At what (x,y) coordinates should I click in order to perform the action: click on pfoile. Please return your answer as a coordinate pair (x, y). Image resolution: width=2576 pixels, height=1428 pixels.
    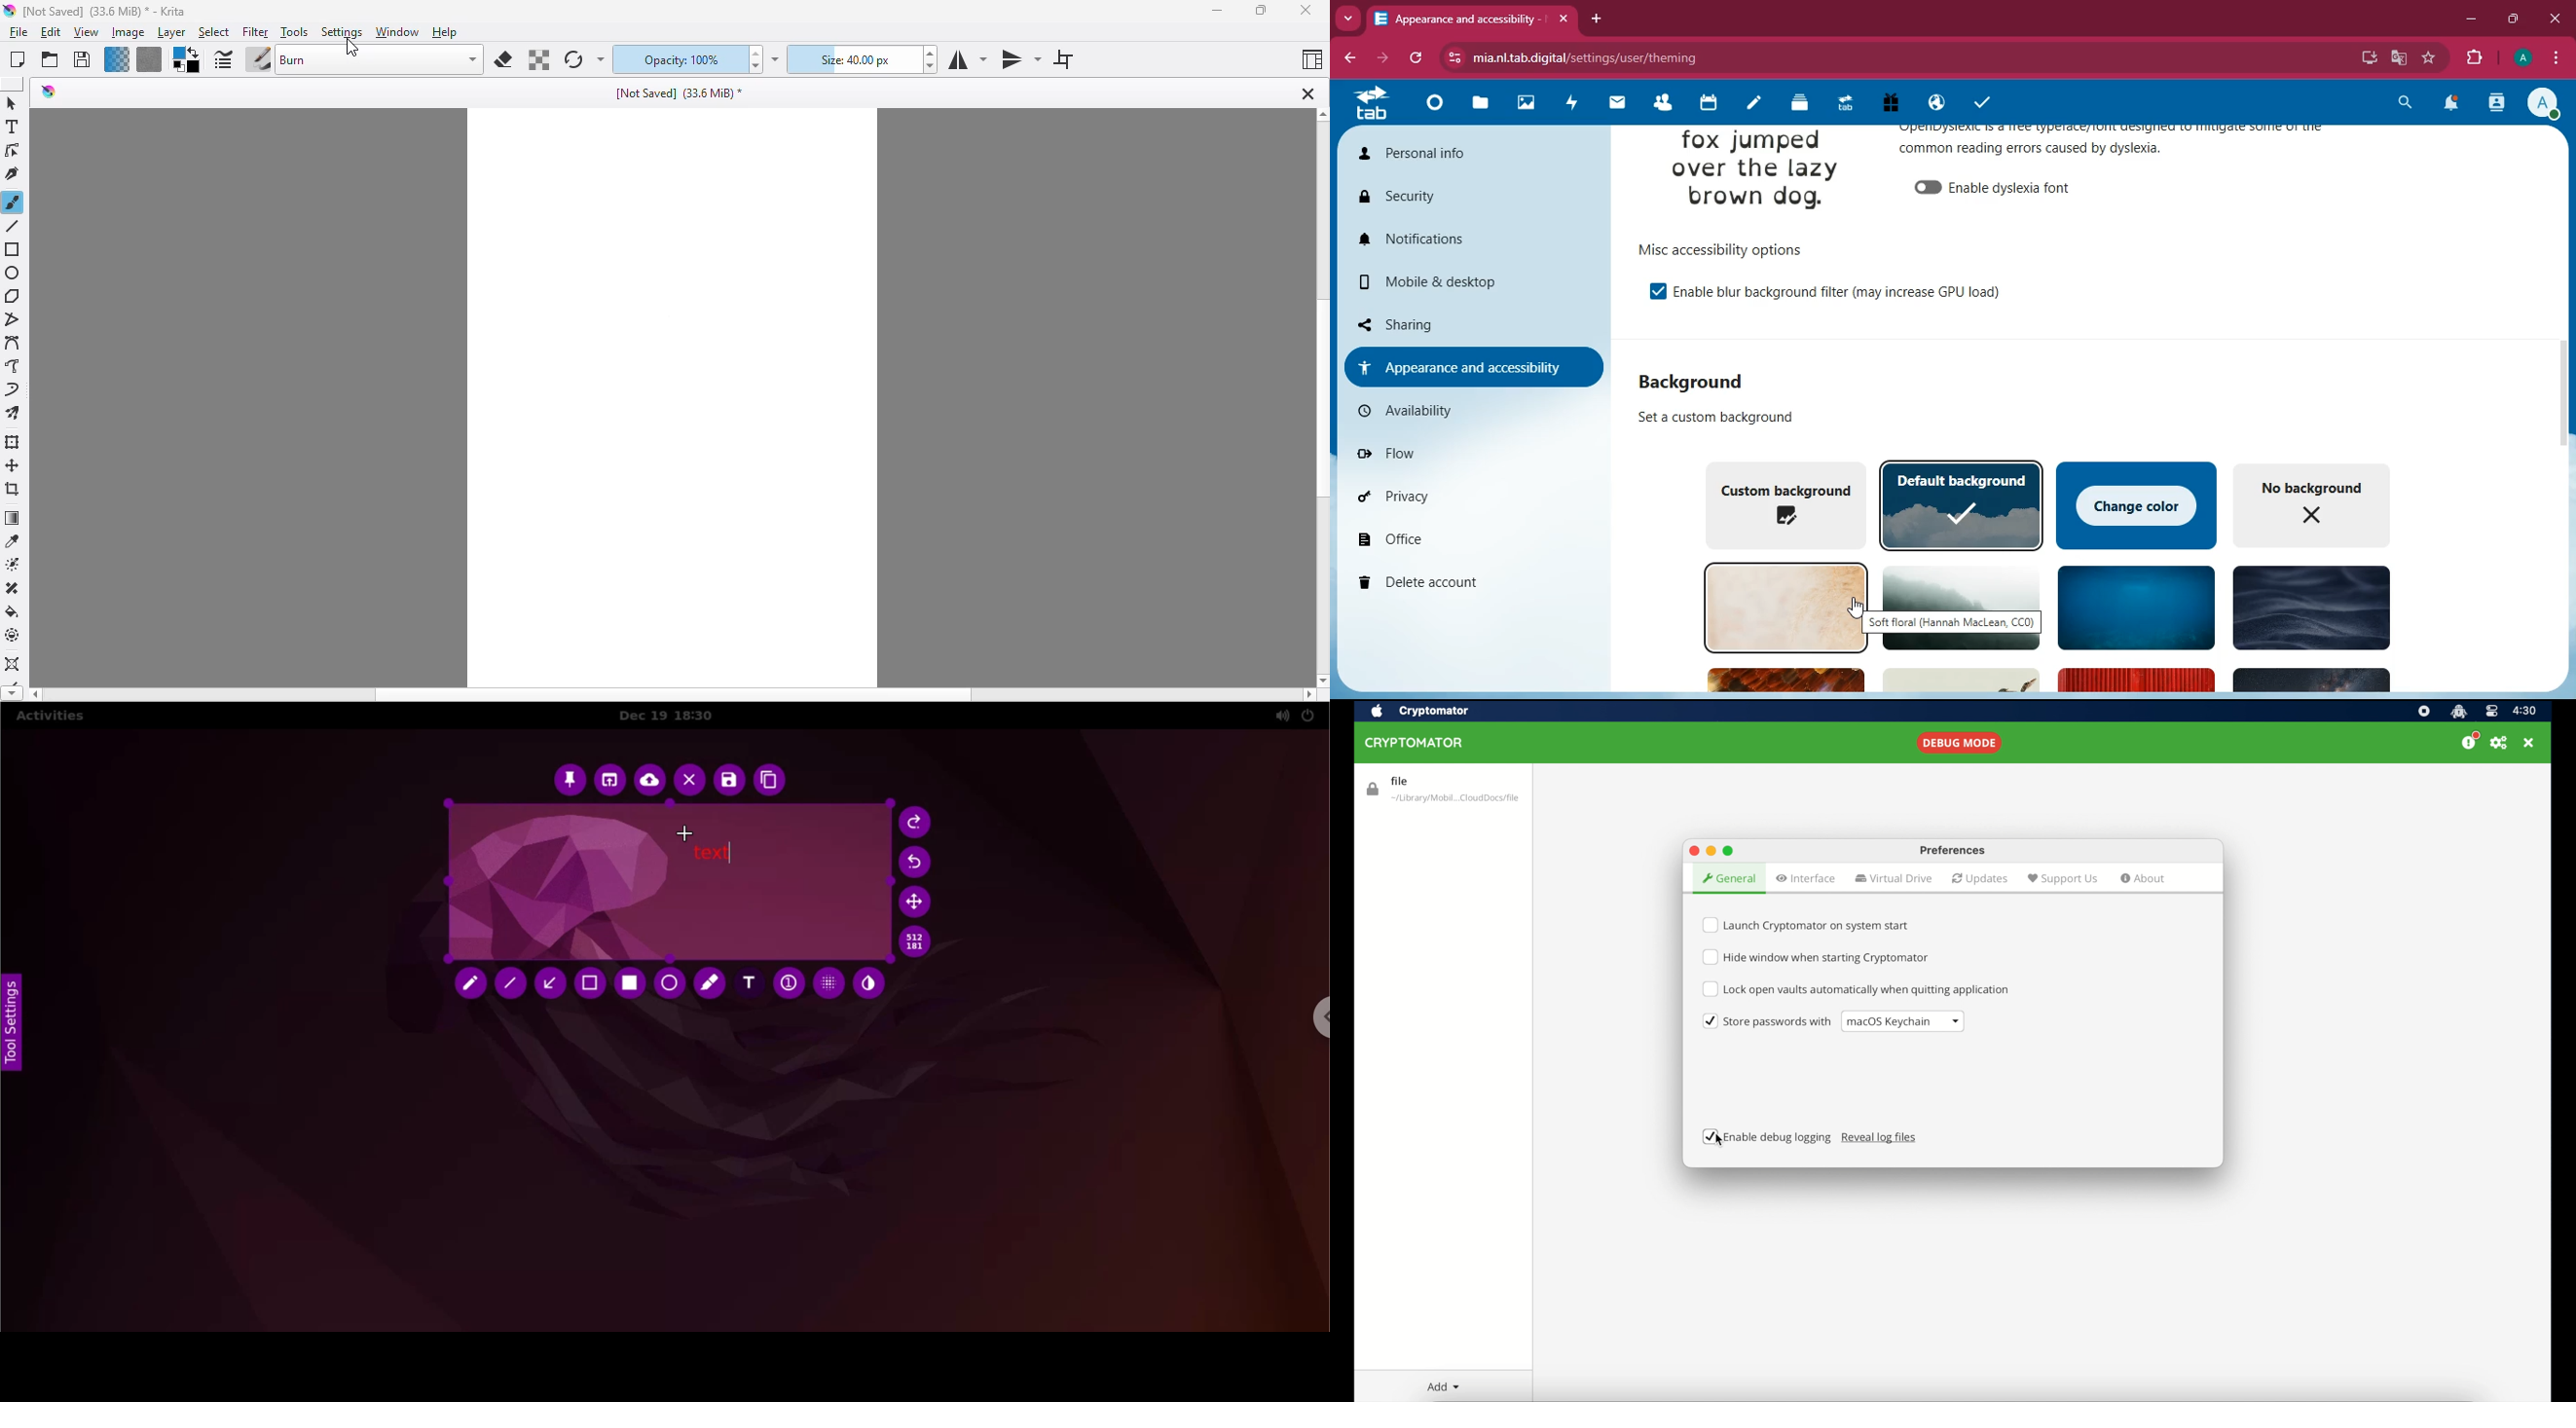
    Looking at the image, I should click on (2522, 58).